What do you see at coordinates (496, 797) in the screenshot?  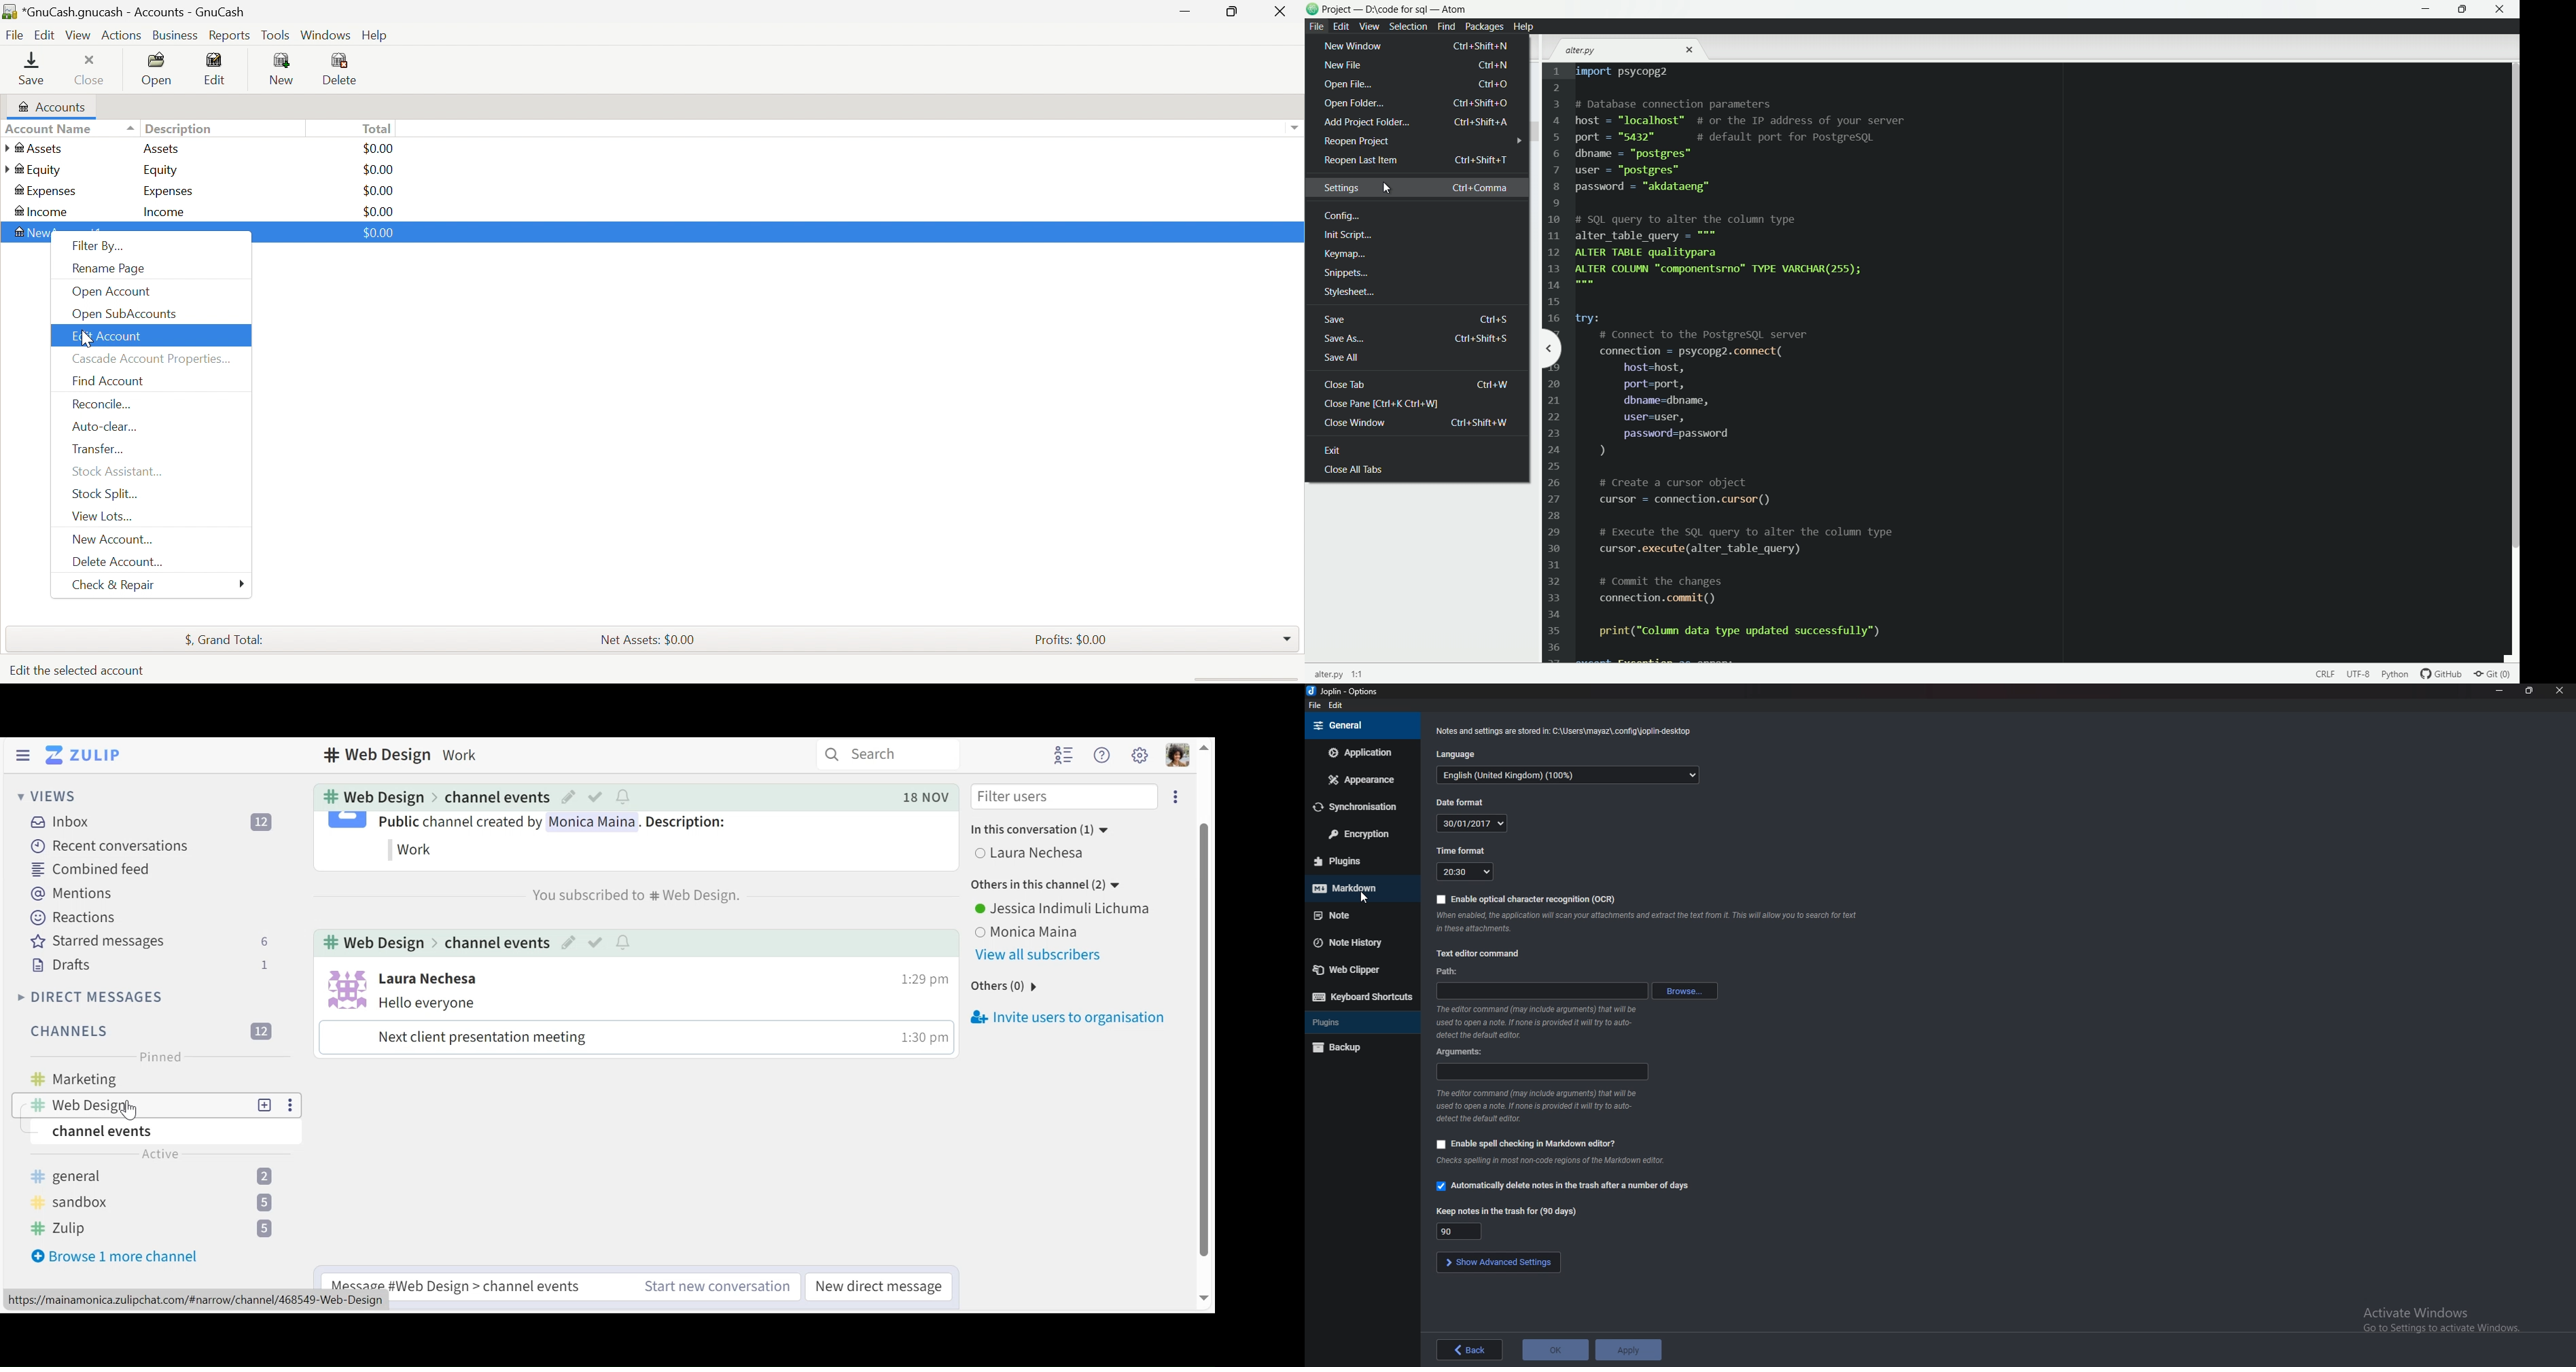 I see `Channel events` at bounding box center [496, 797].